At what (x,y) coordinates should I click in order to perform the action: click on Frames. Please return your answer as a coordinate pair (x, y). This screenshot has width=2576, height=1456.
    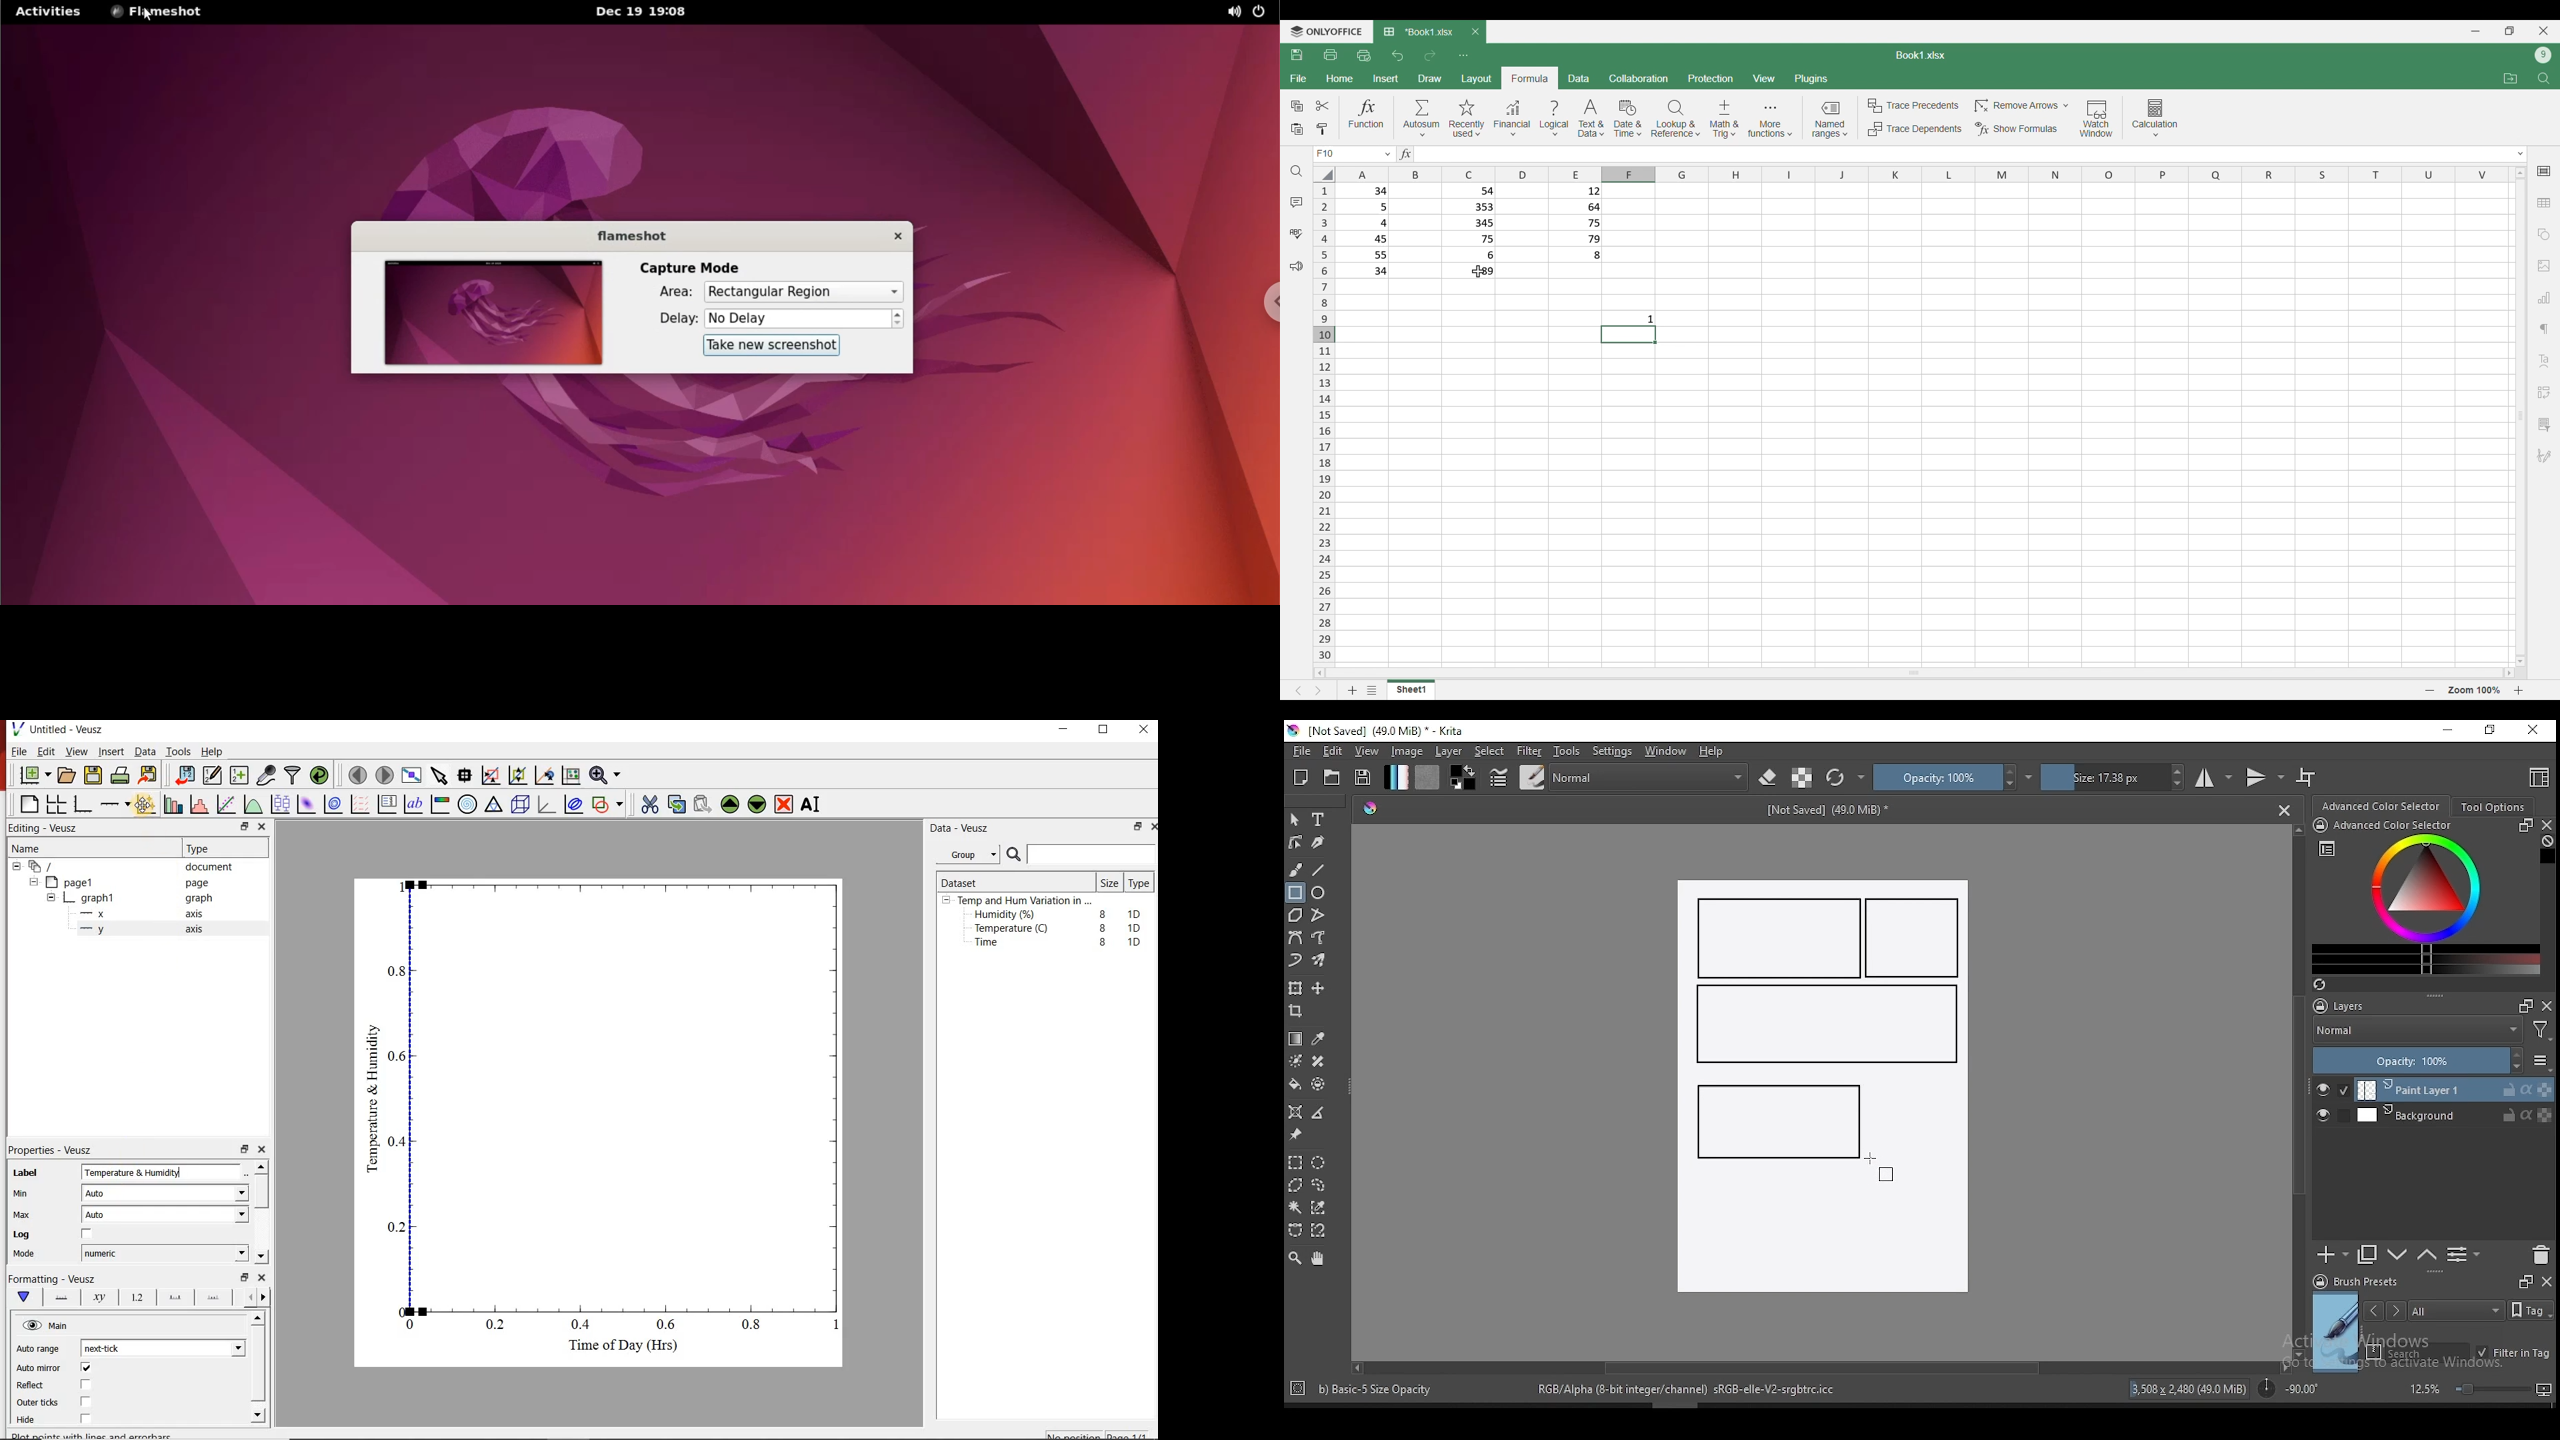
    Looking at the image, I should click on (2520, 1005).